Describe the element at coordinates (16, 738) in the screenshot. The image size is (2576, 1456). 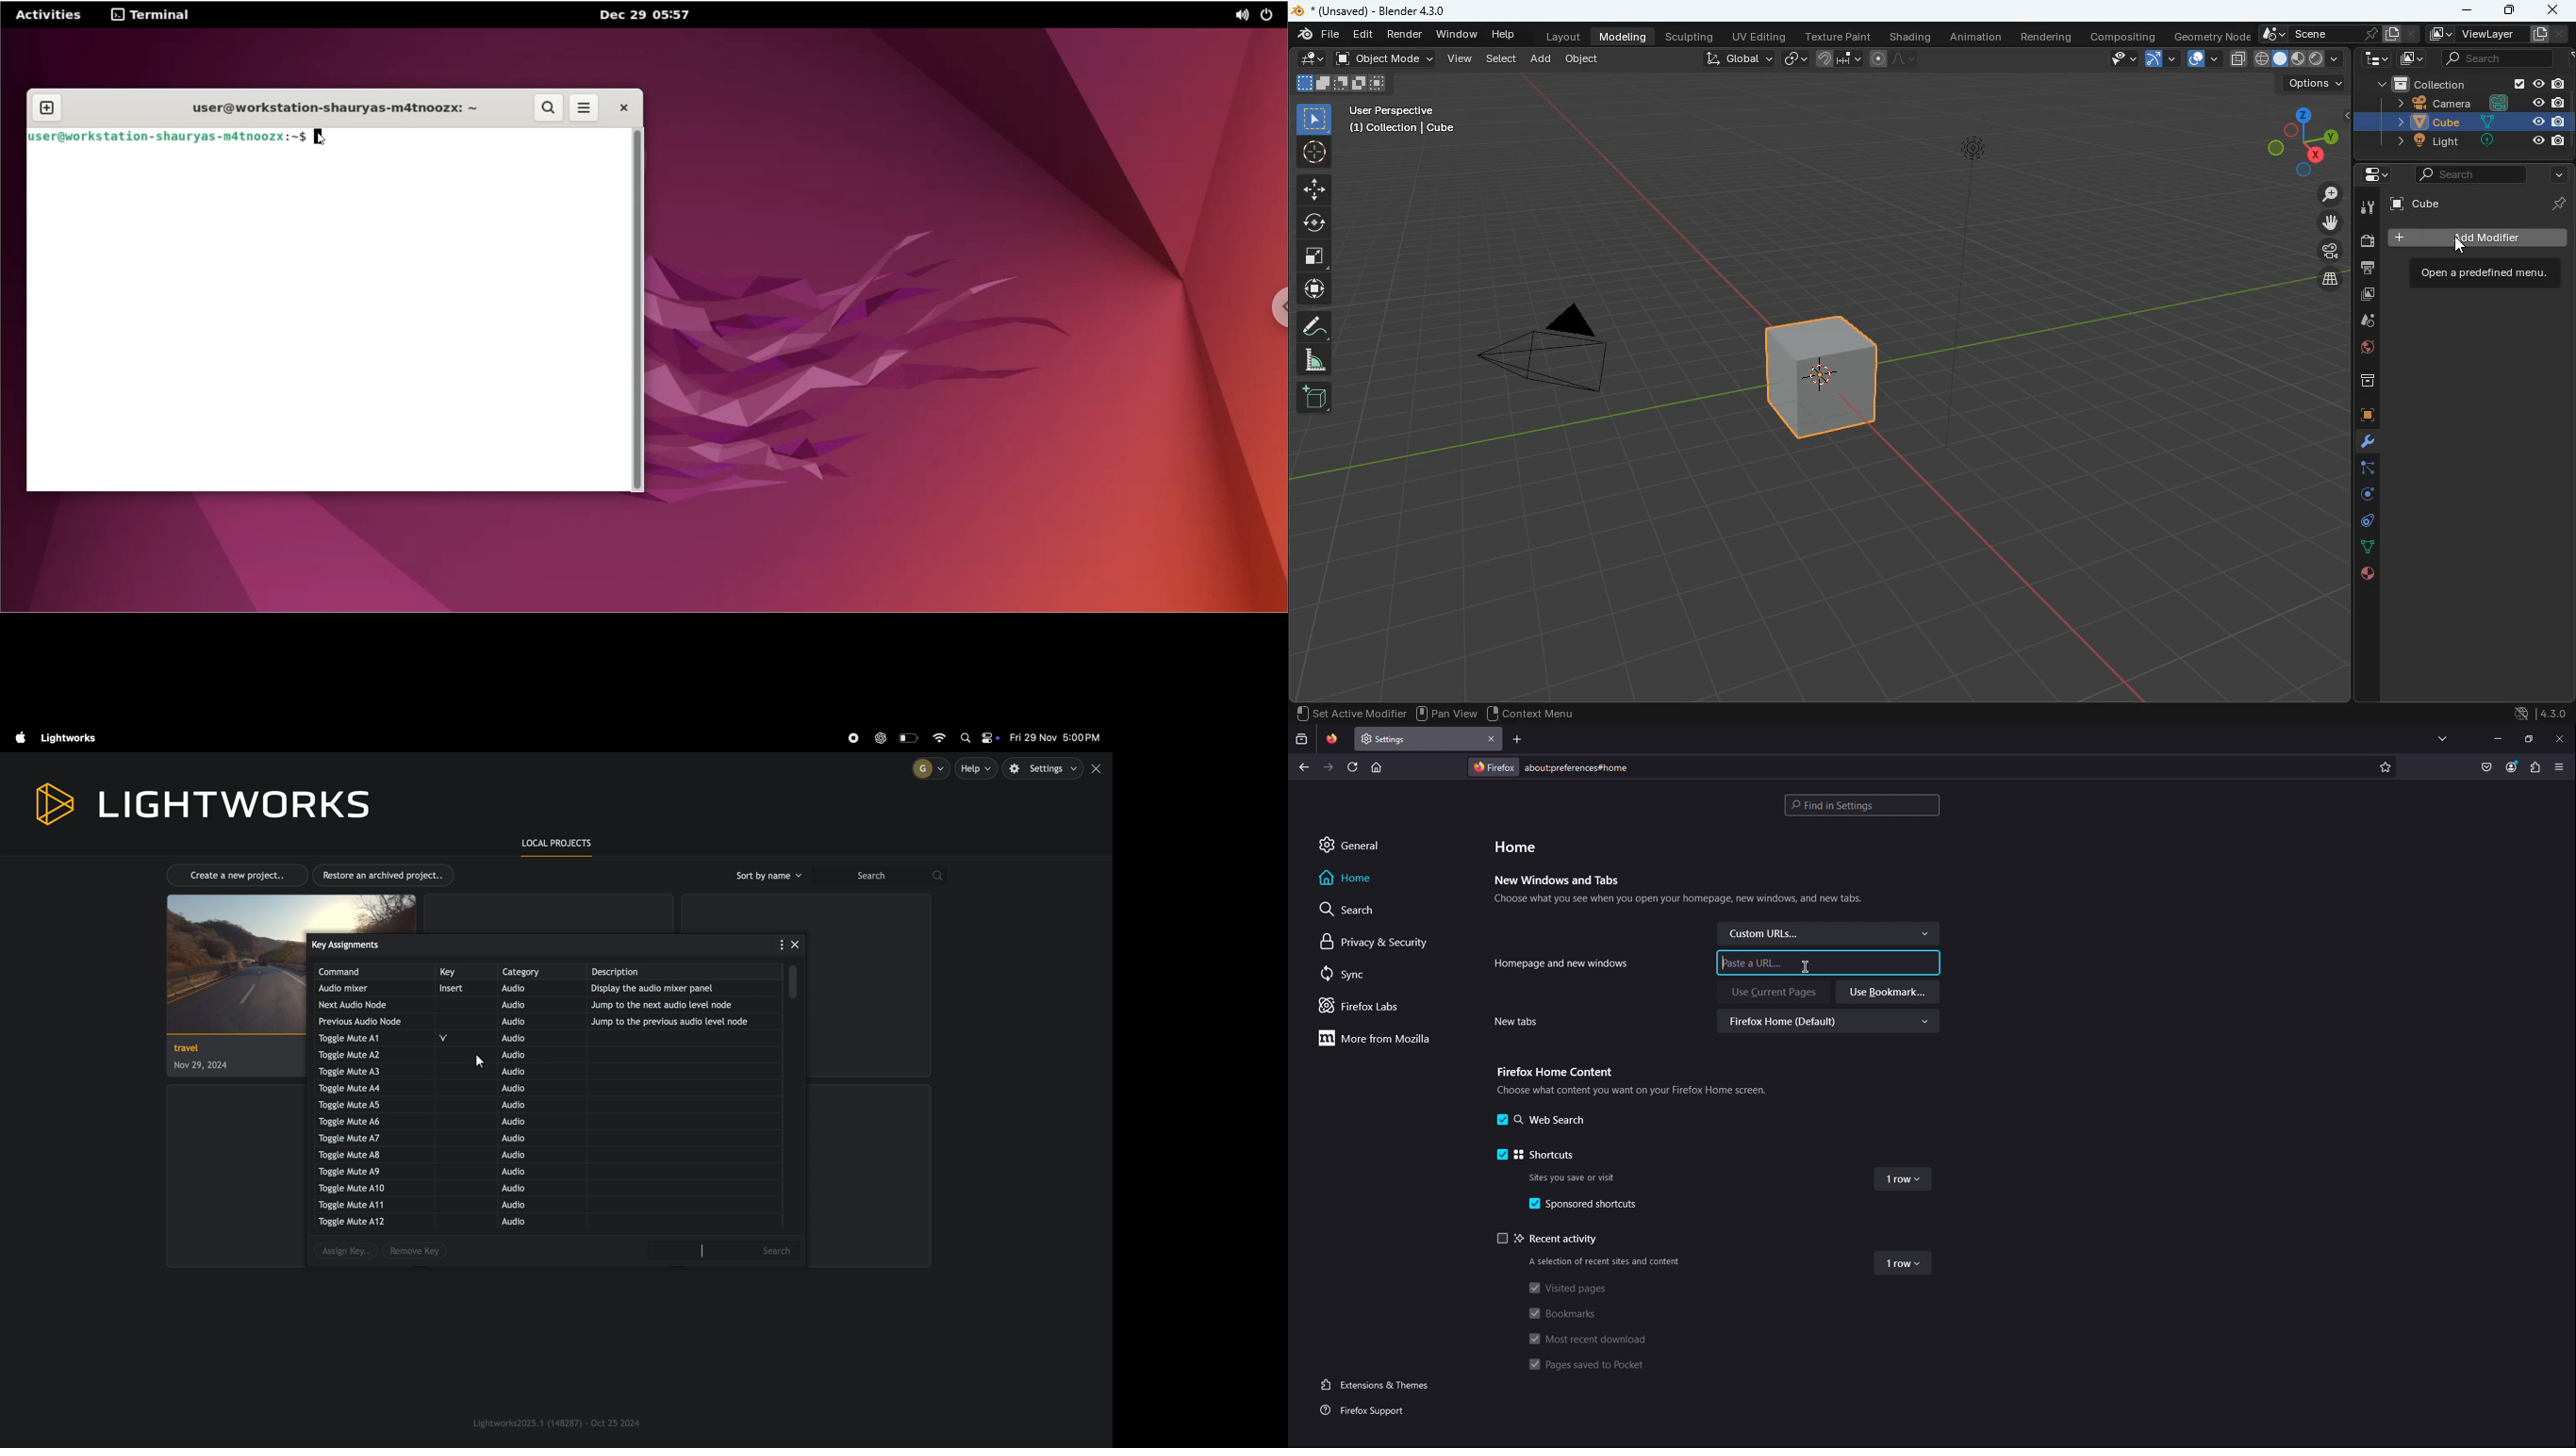
I see `apple menu` at that location.